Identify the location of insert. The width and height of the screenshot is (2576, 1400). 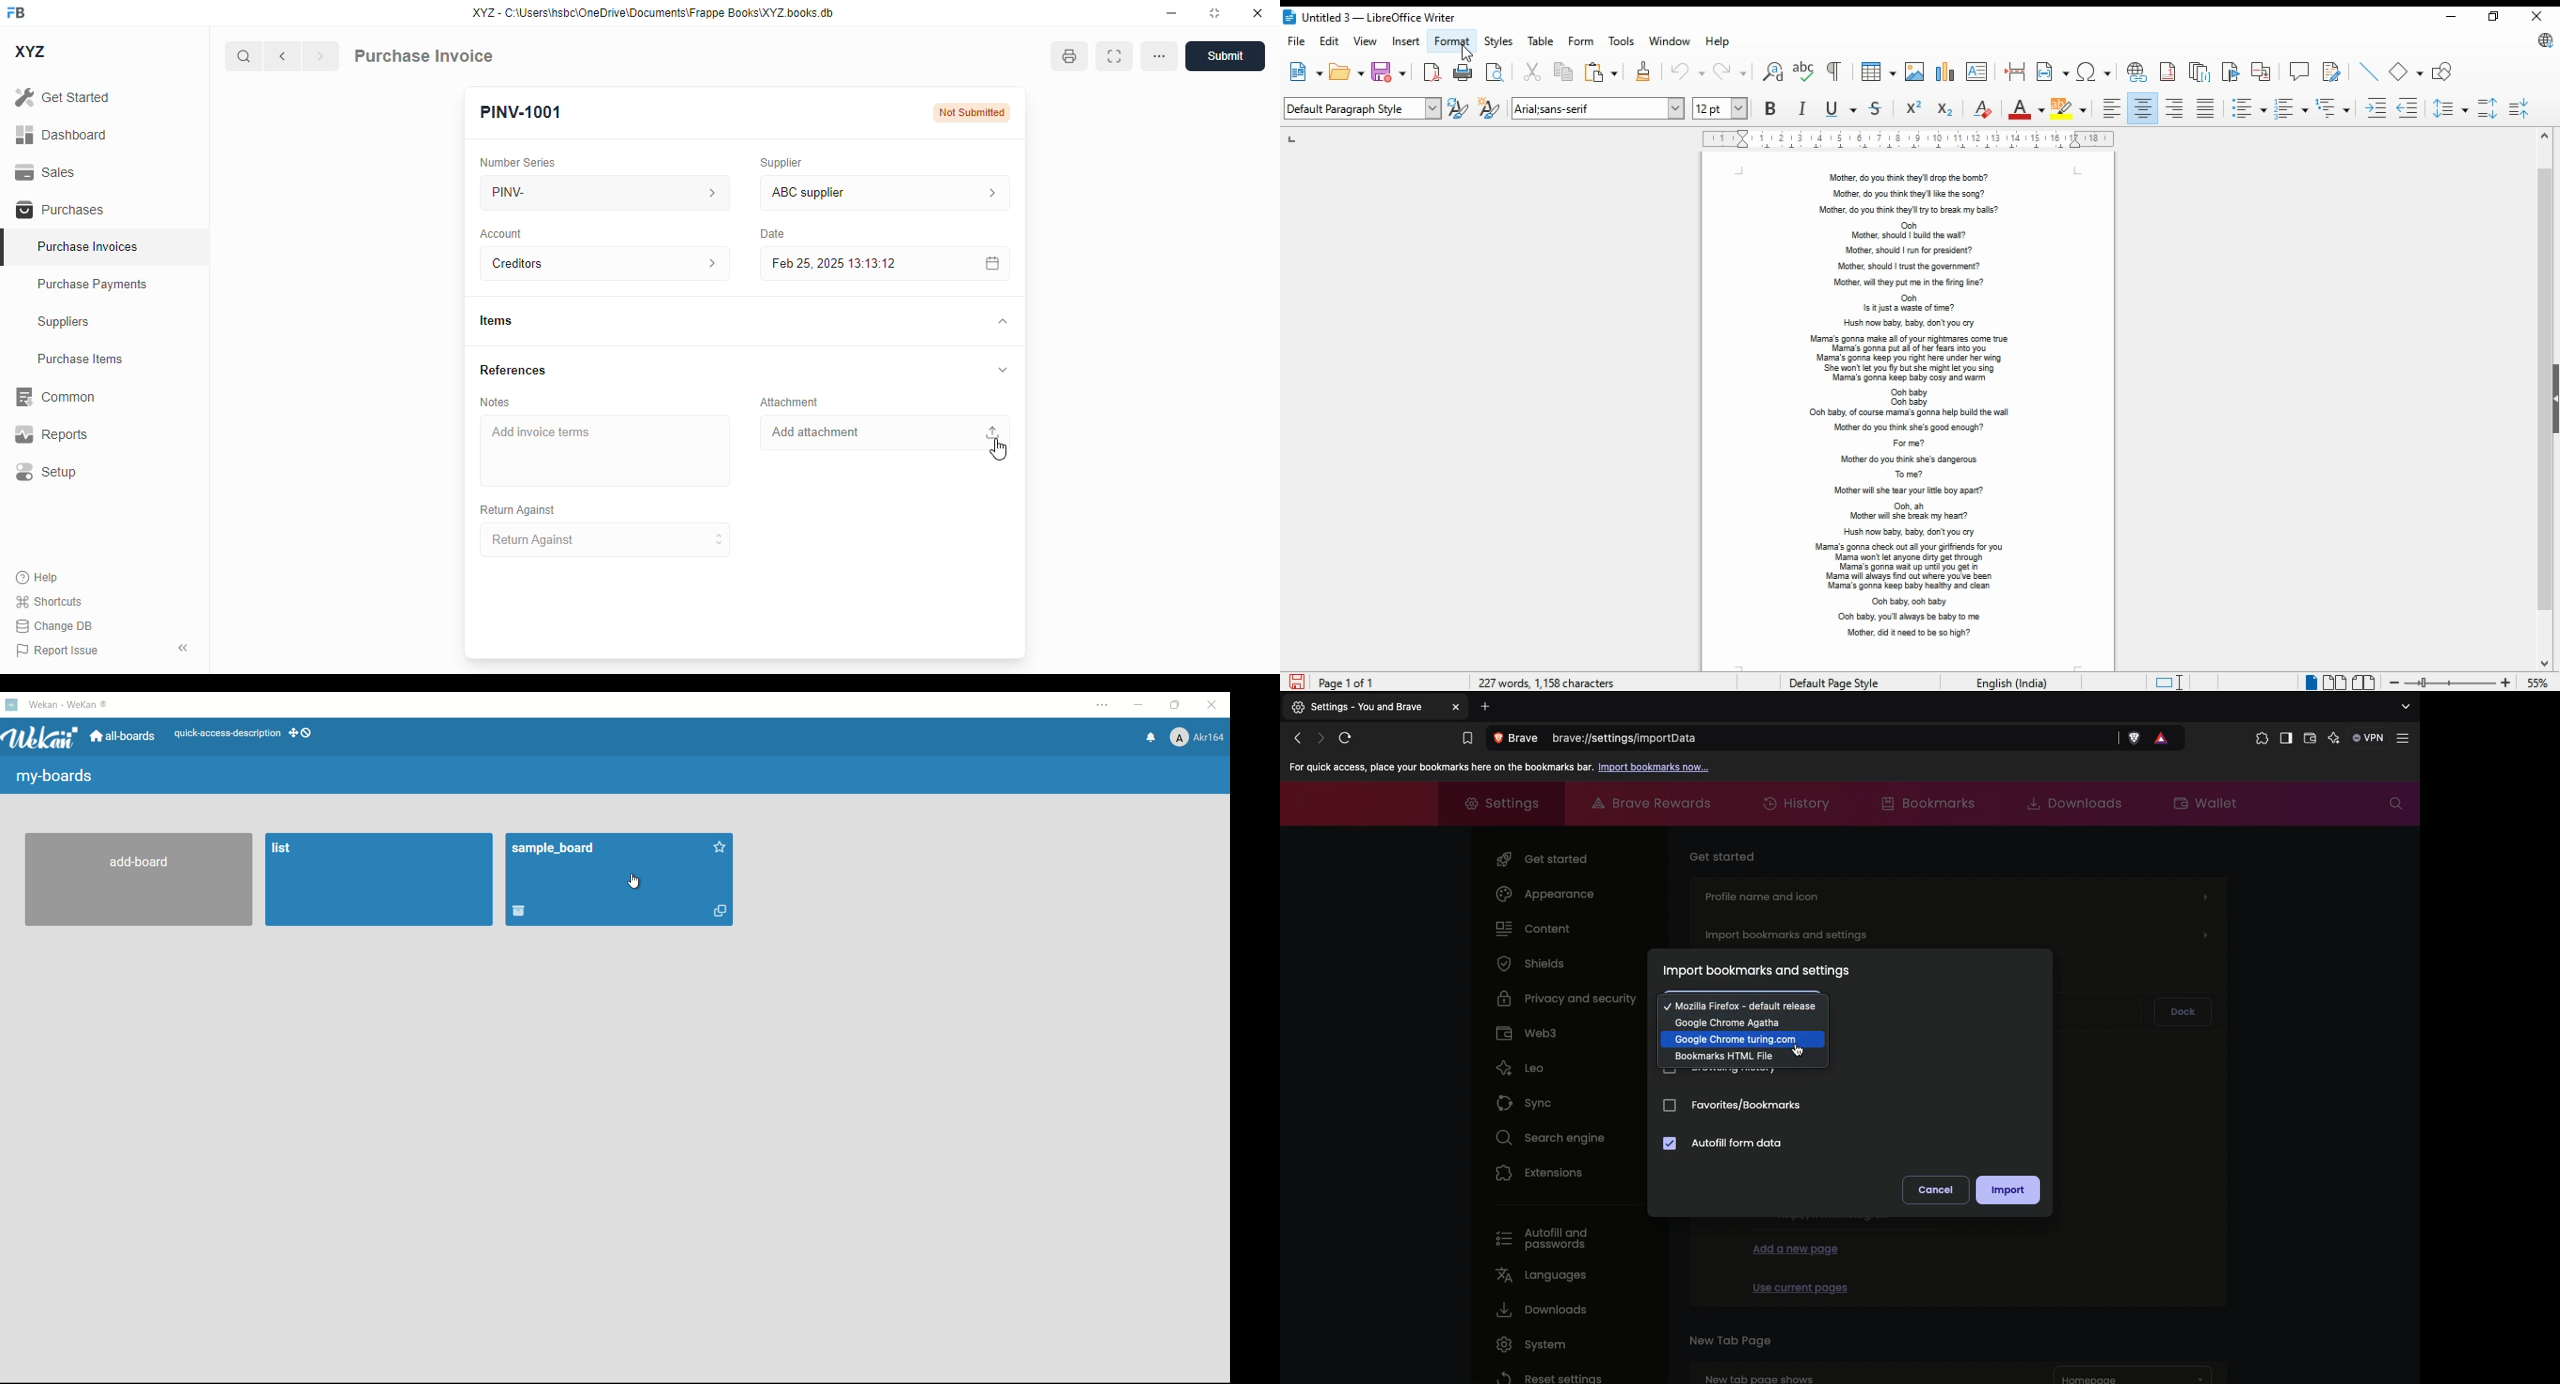
(1406, 41).